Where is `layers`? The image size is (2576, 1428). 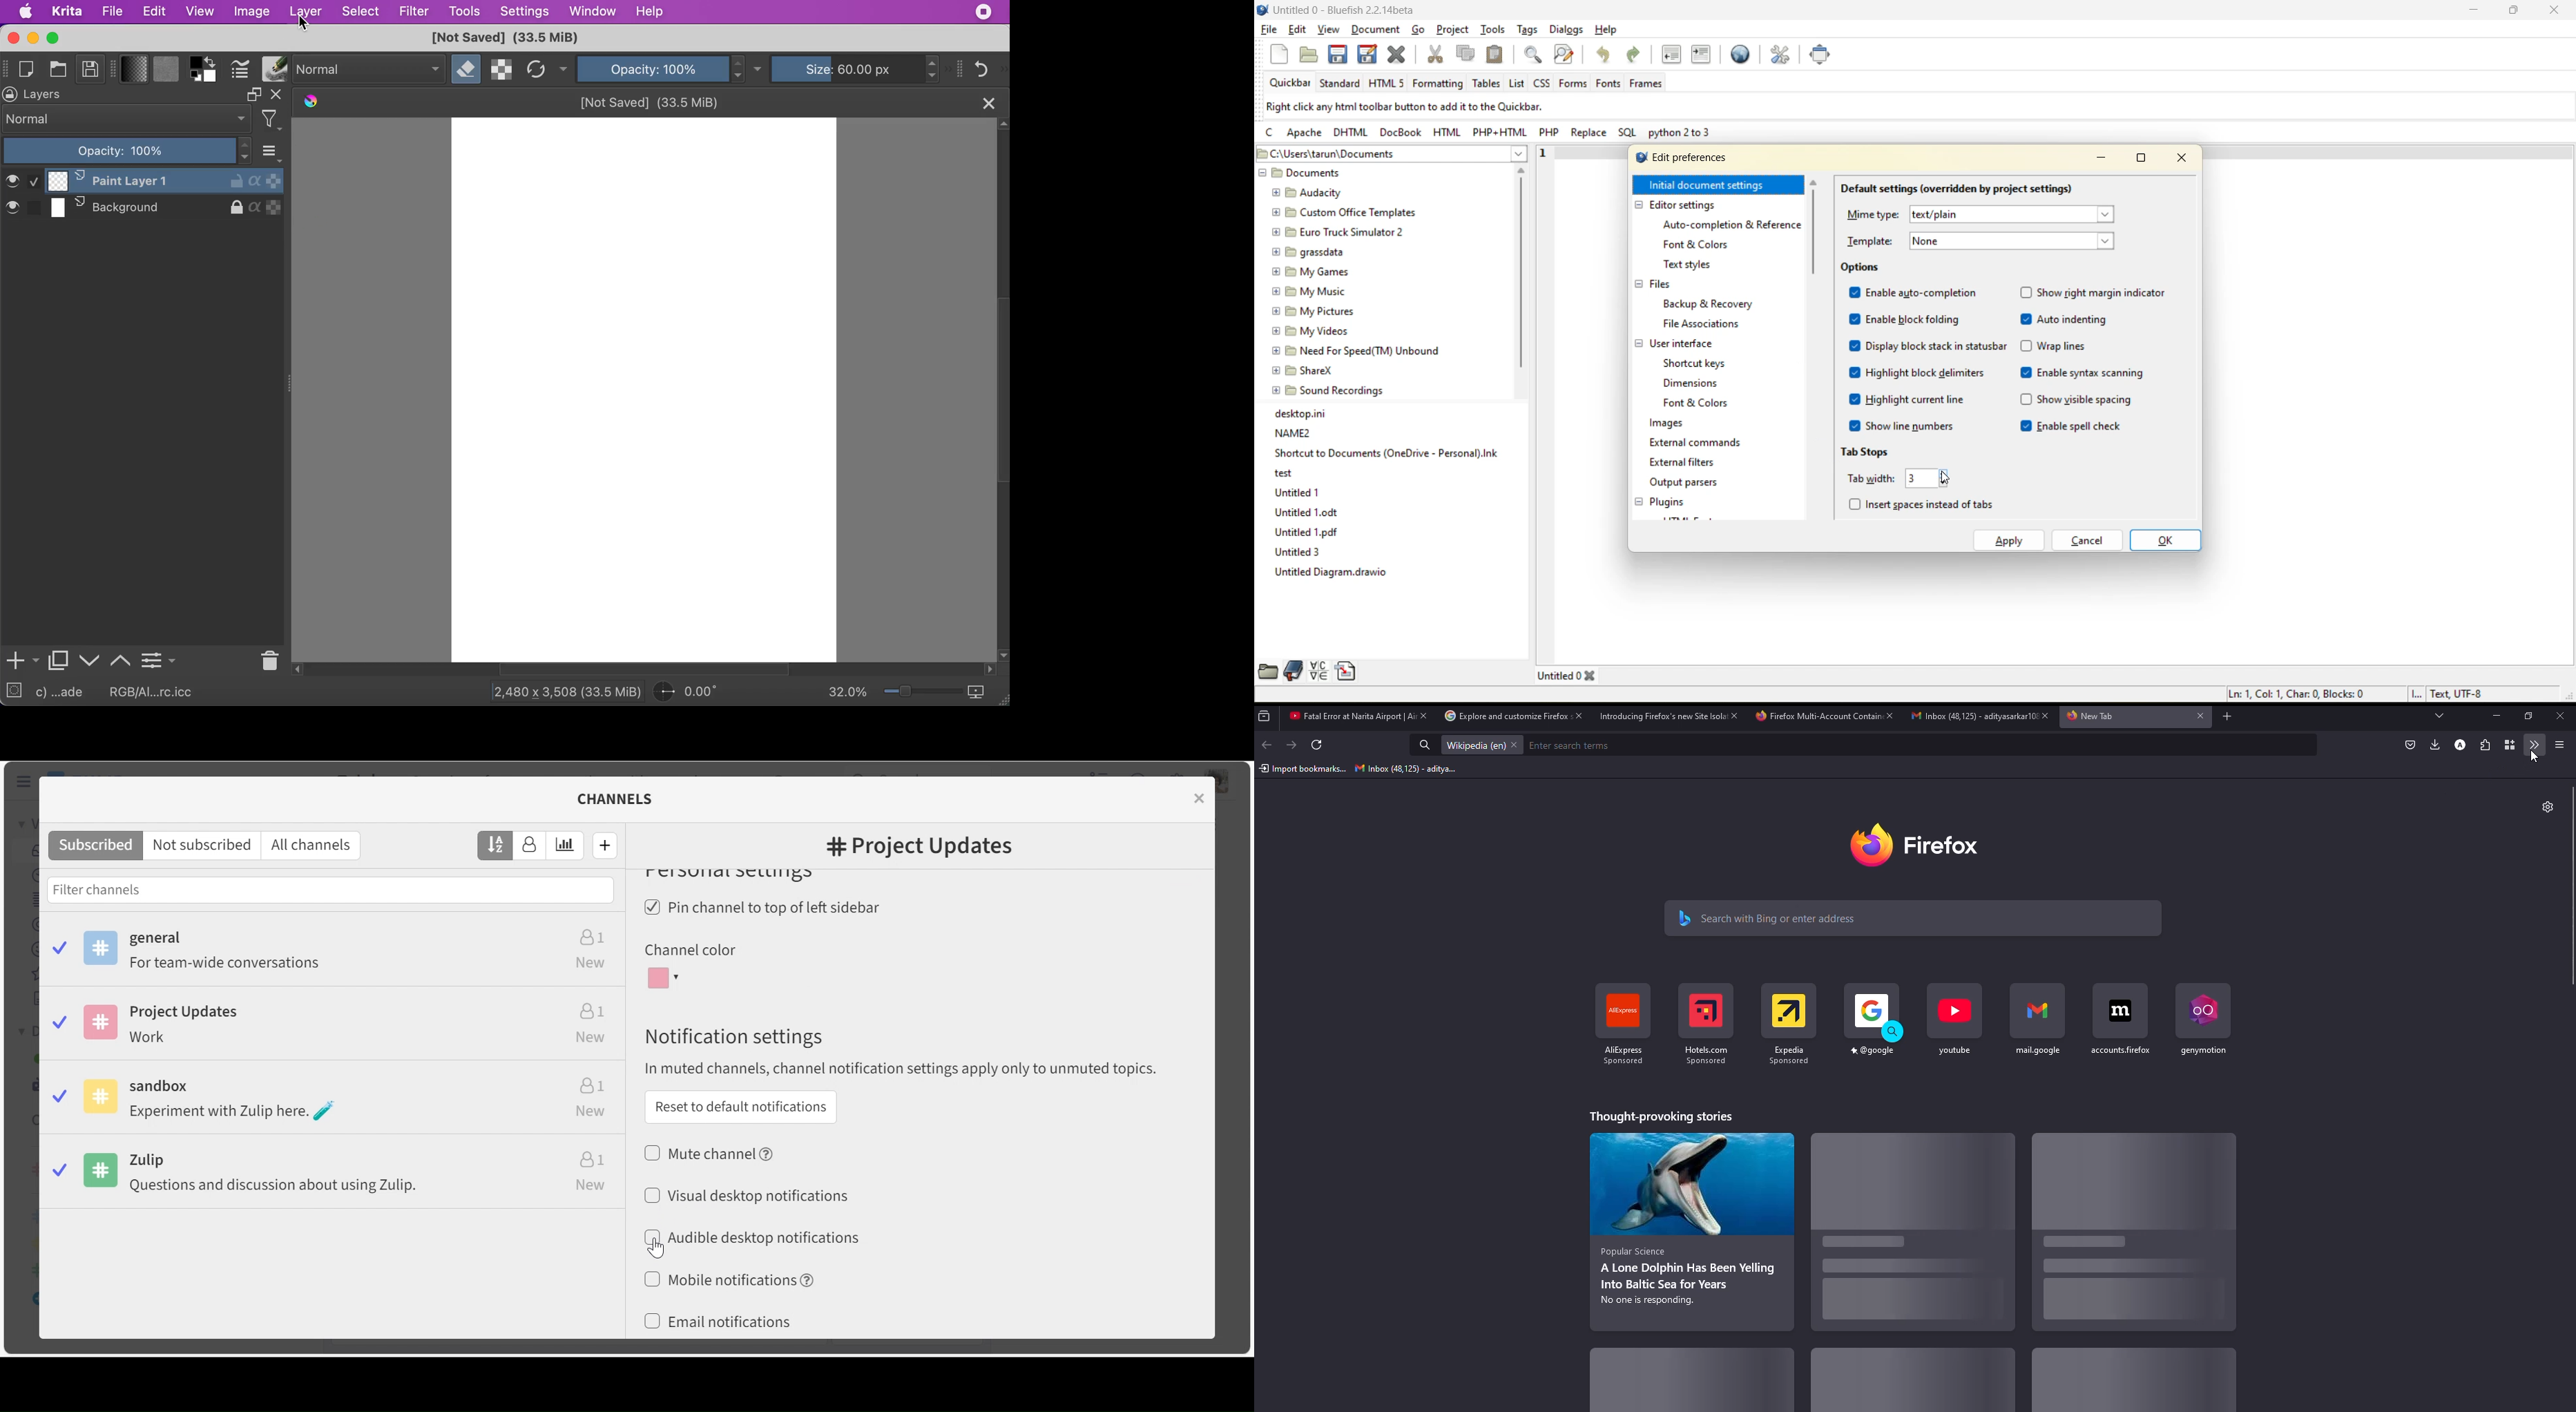 layers is located at coordinates (48, 95).